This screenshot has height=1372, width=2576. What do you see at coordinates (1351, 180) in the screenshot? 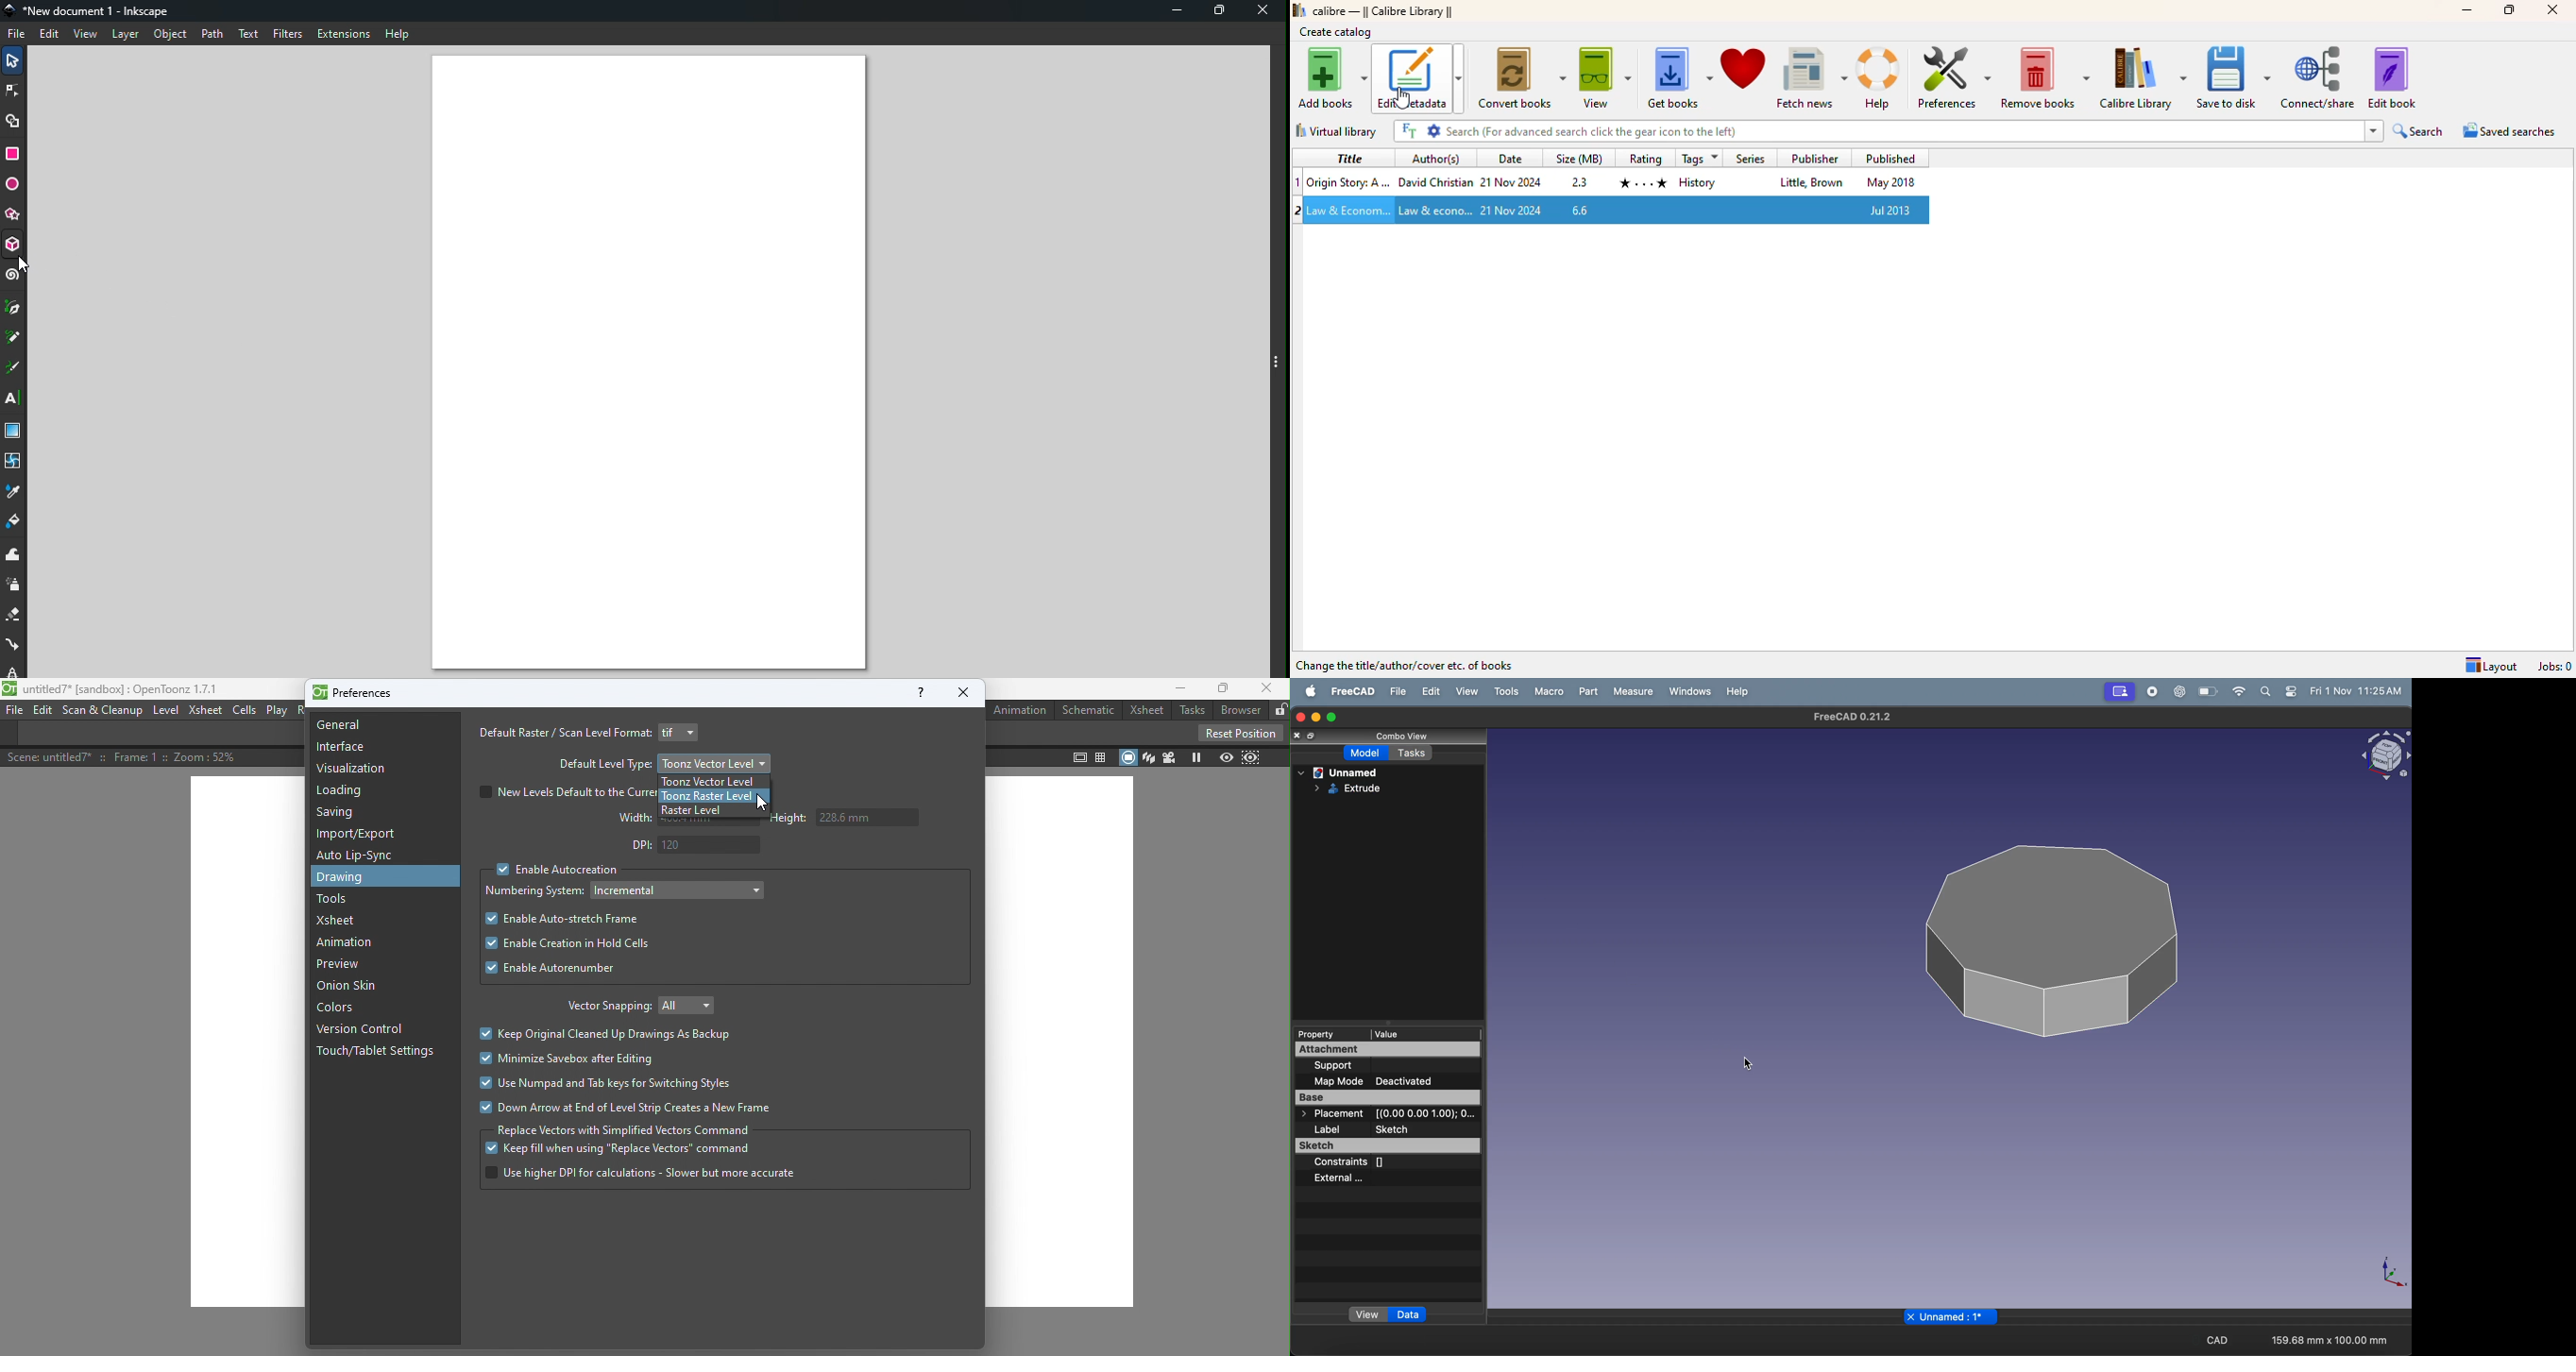
I see `Title` at bounding box center [1351, 180].